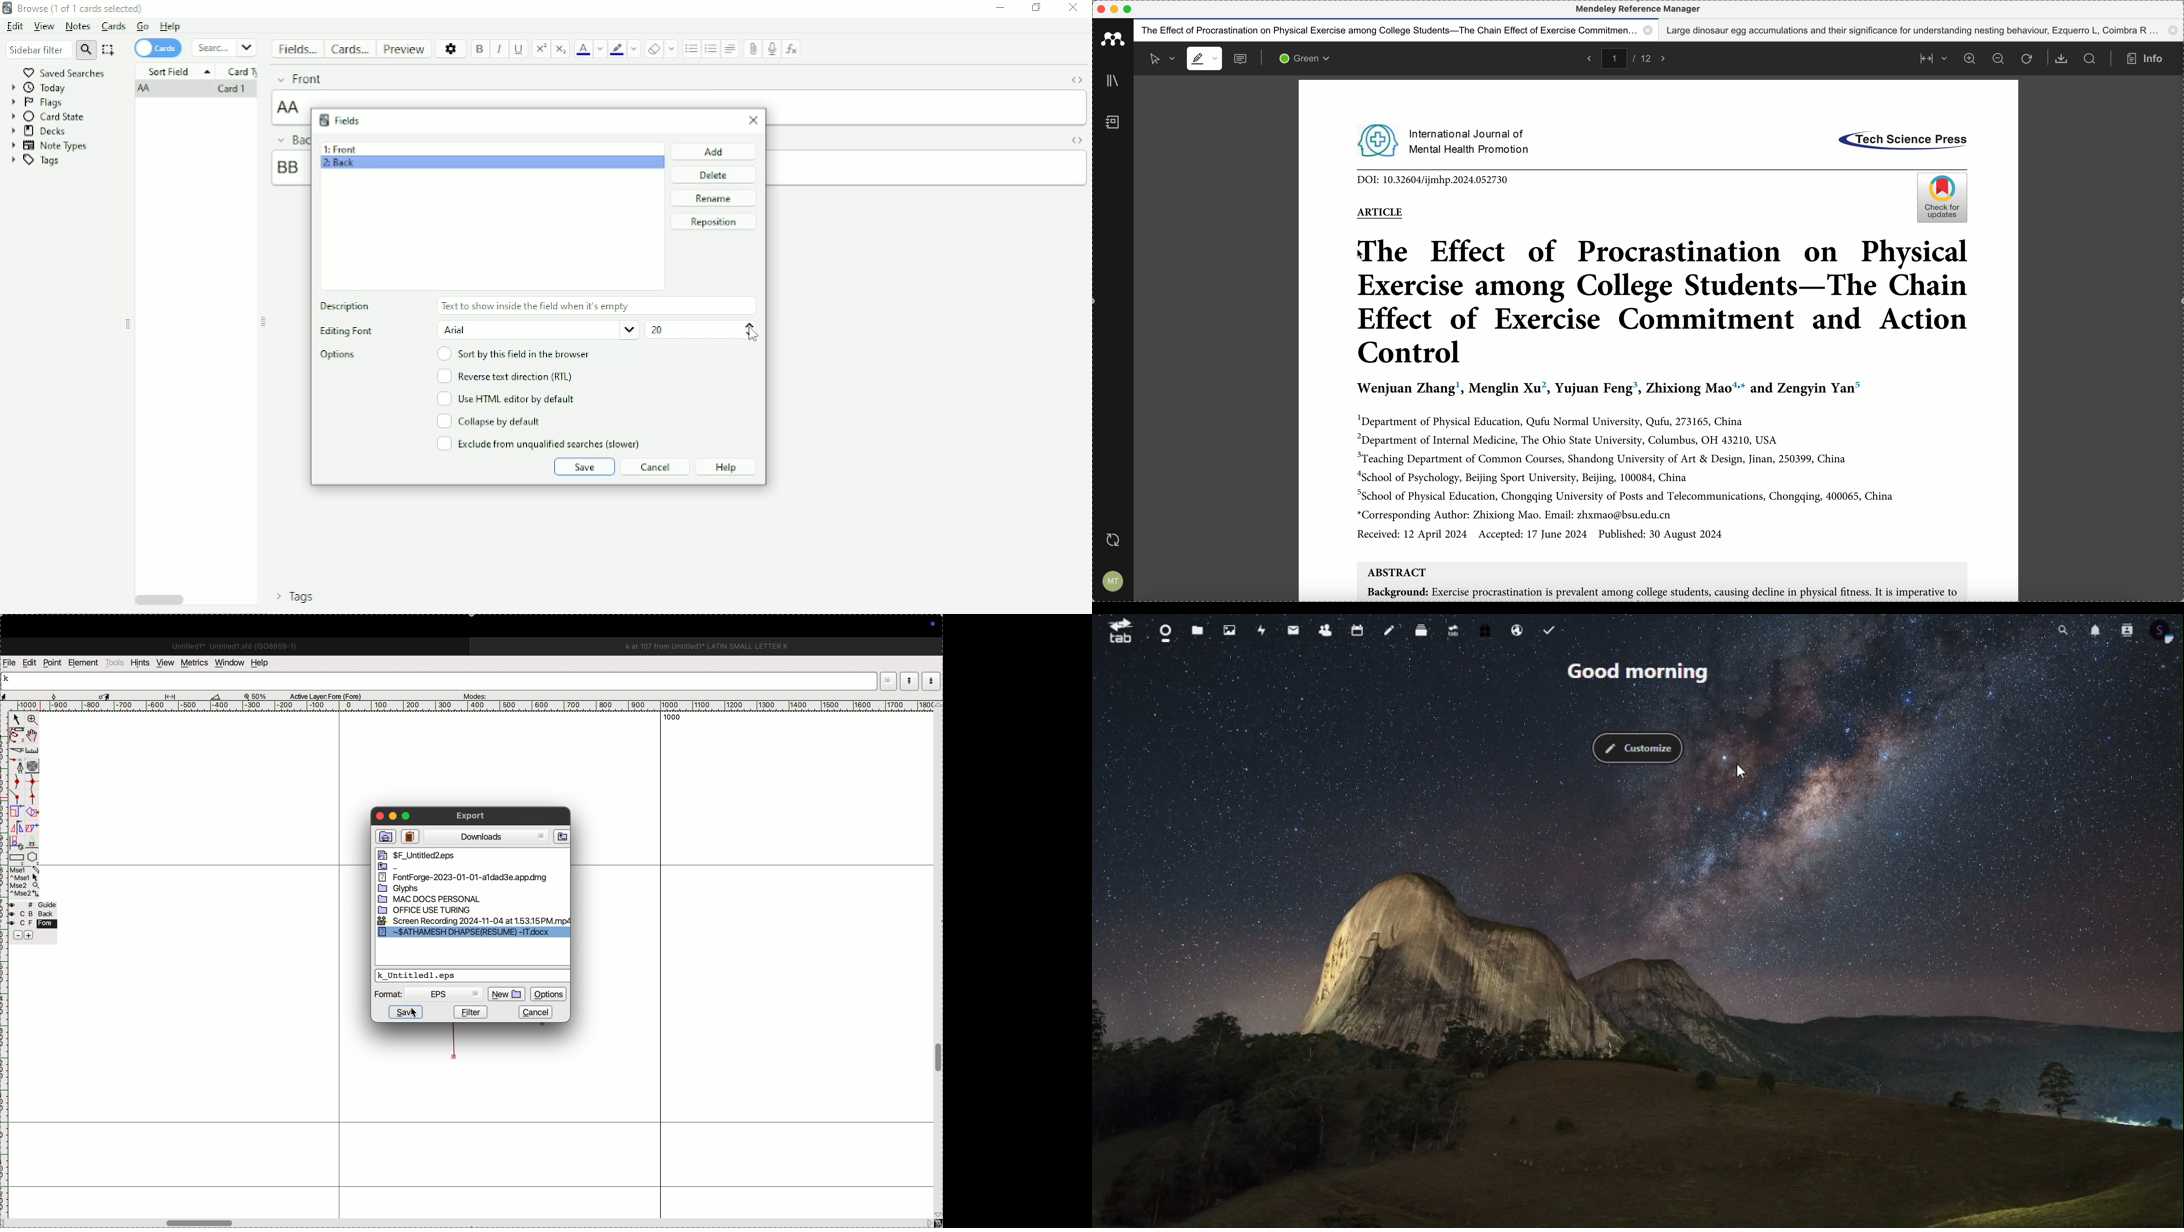 This screenshot has width=2184, height=1232. What do you see at coordinates (1658, 341) in the screenshot?
I see `pdf opened` at bounding box center [1658, 341].